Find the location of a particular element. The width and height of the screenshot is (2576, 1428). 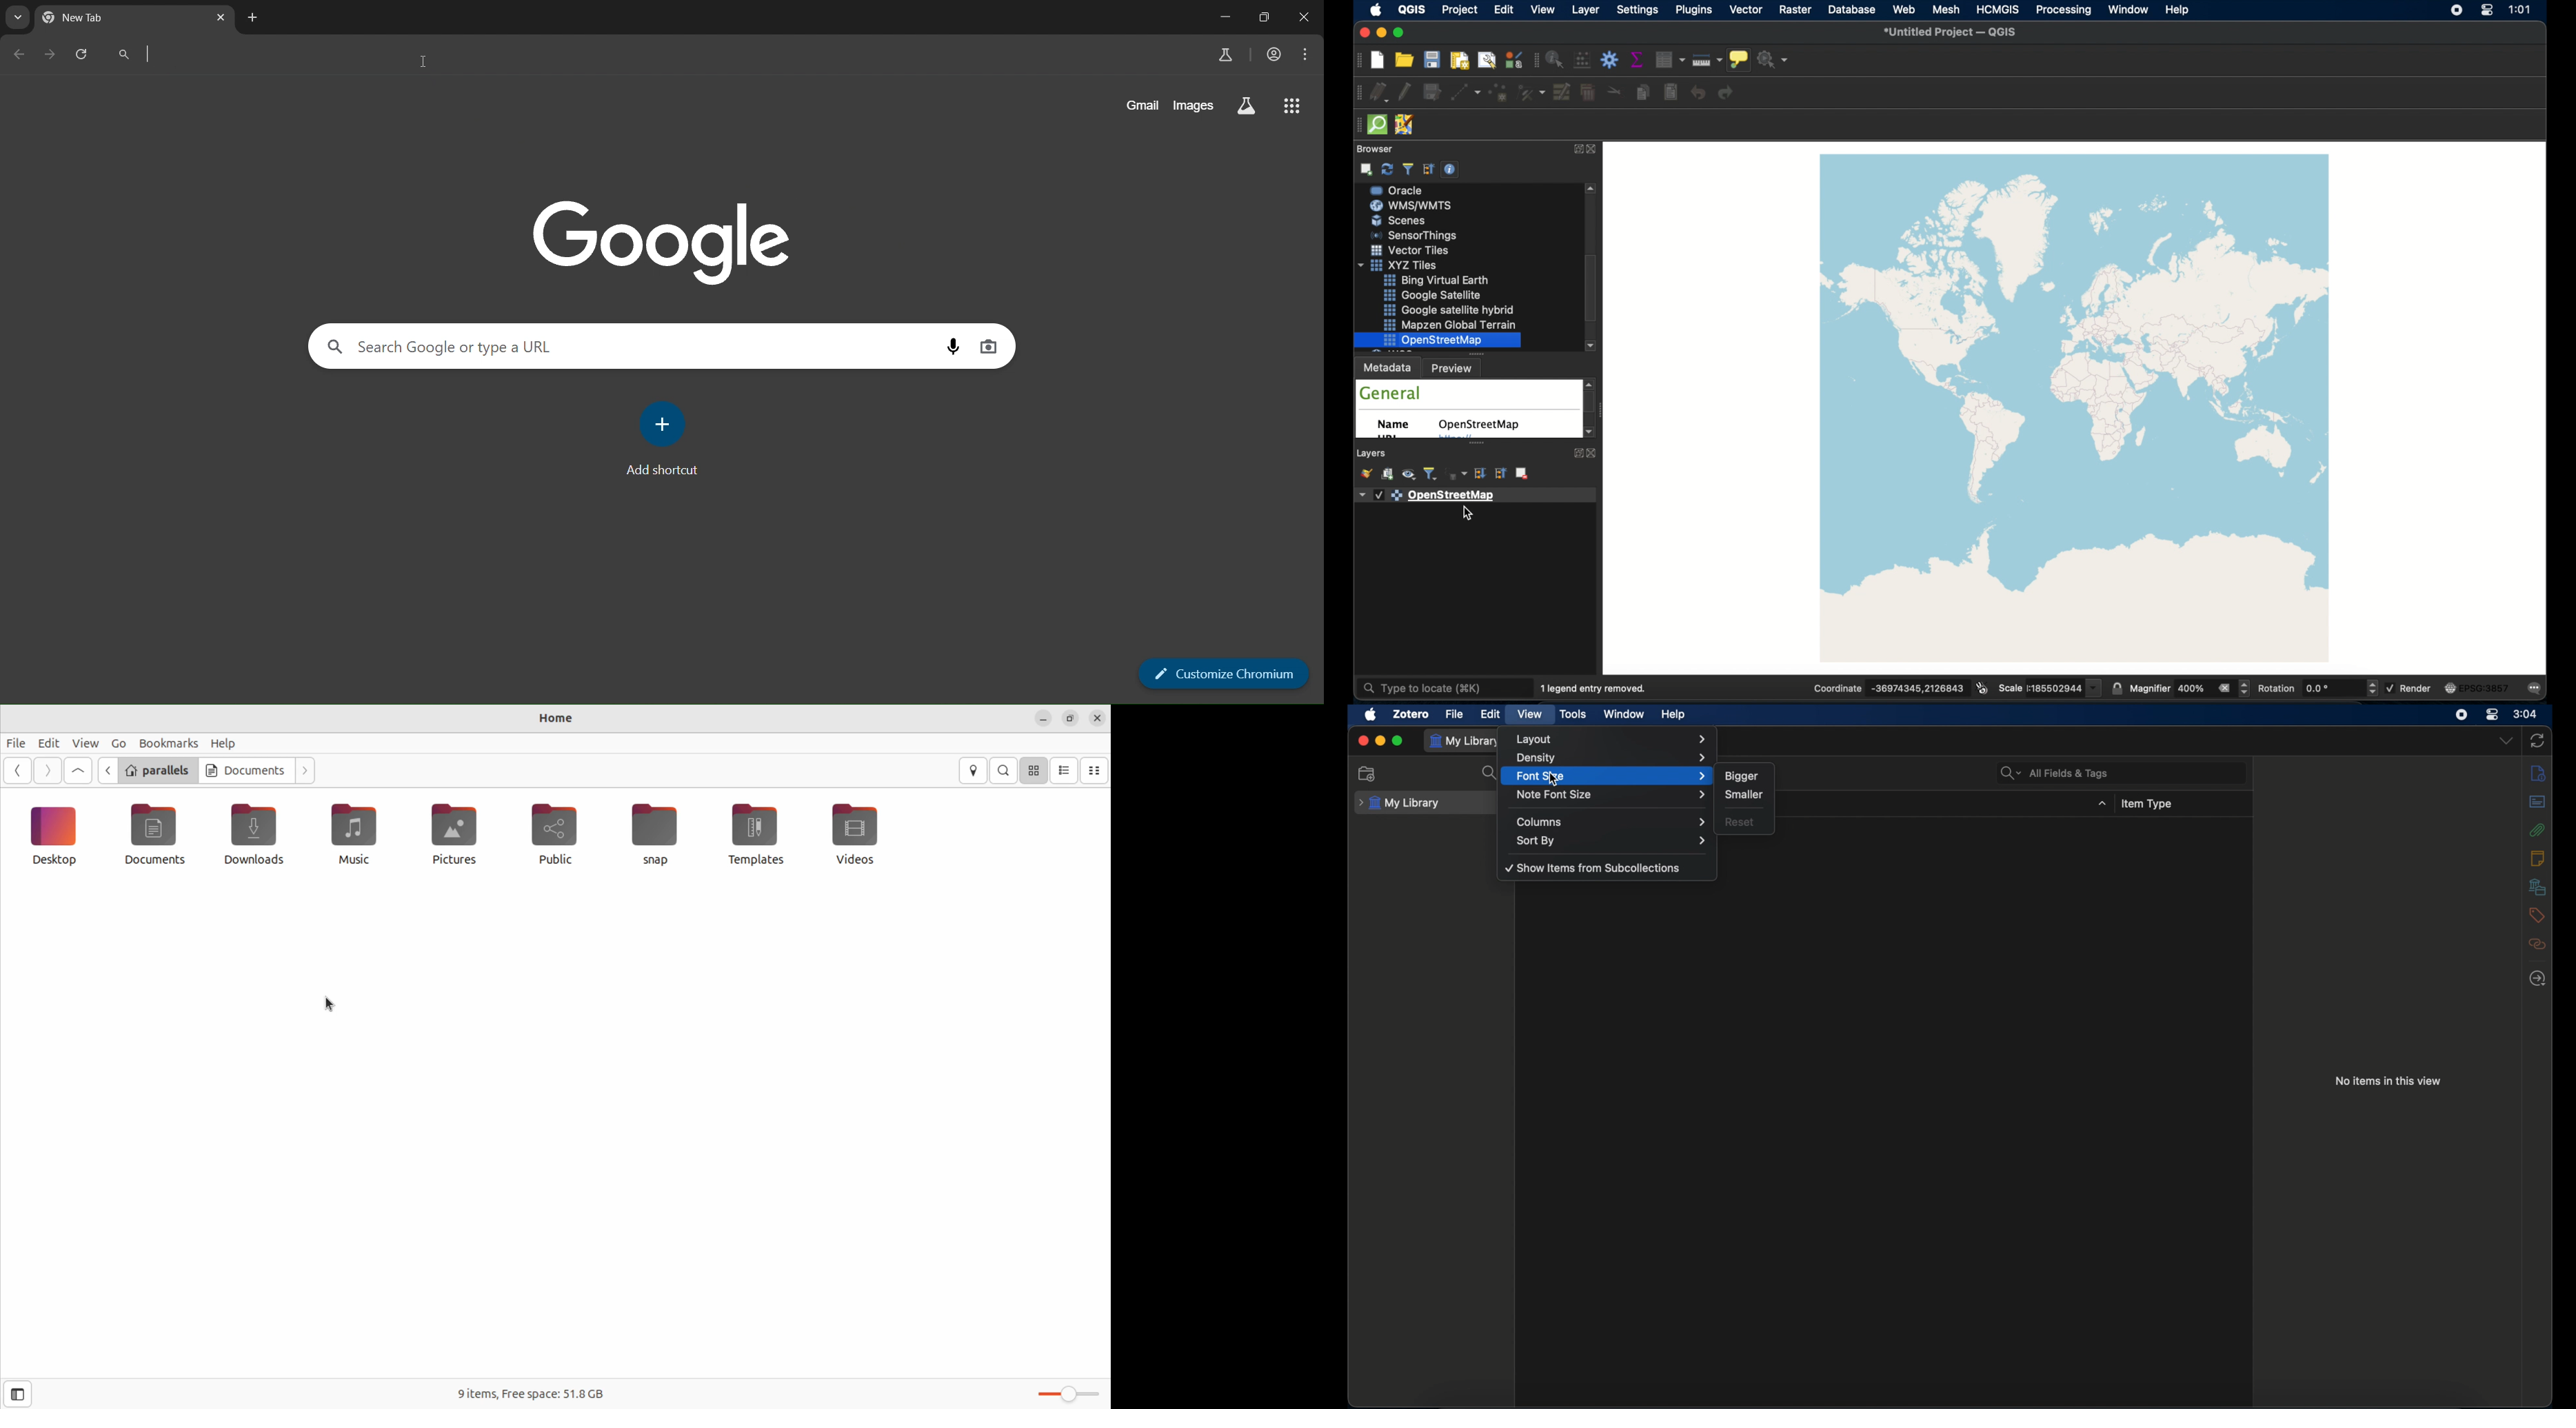

attributes toolbar is located at coordinates (1535, 59).